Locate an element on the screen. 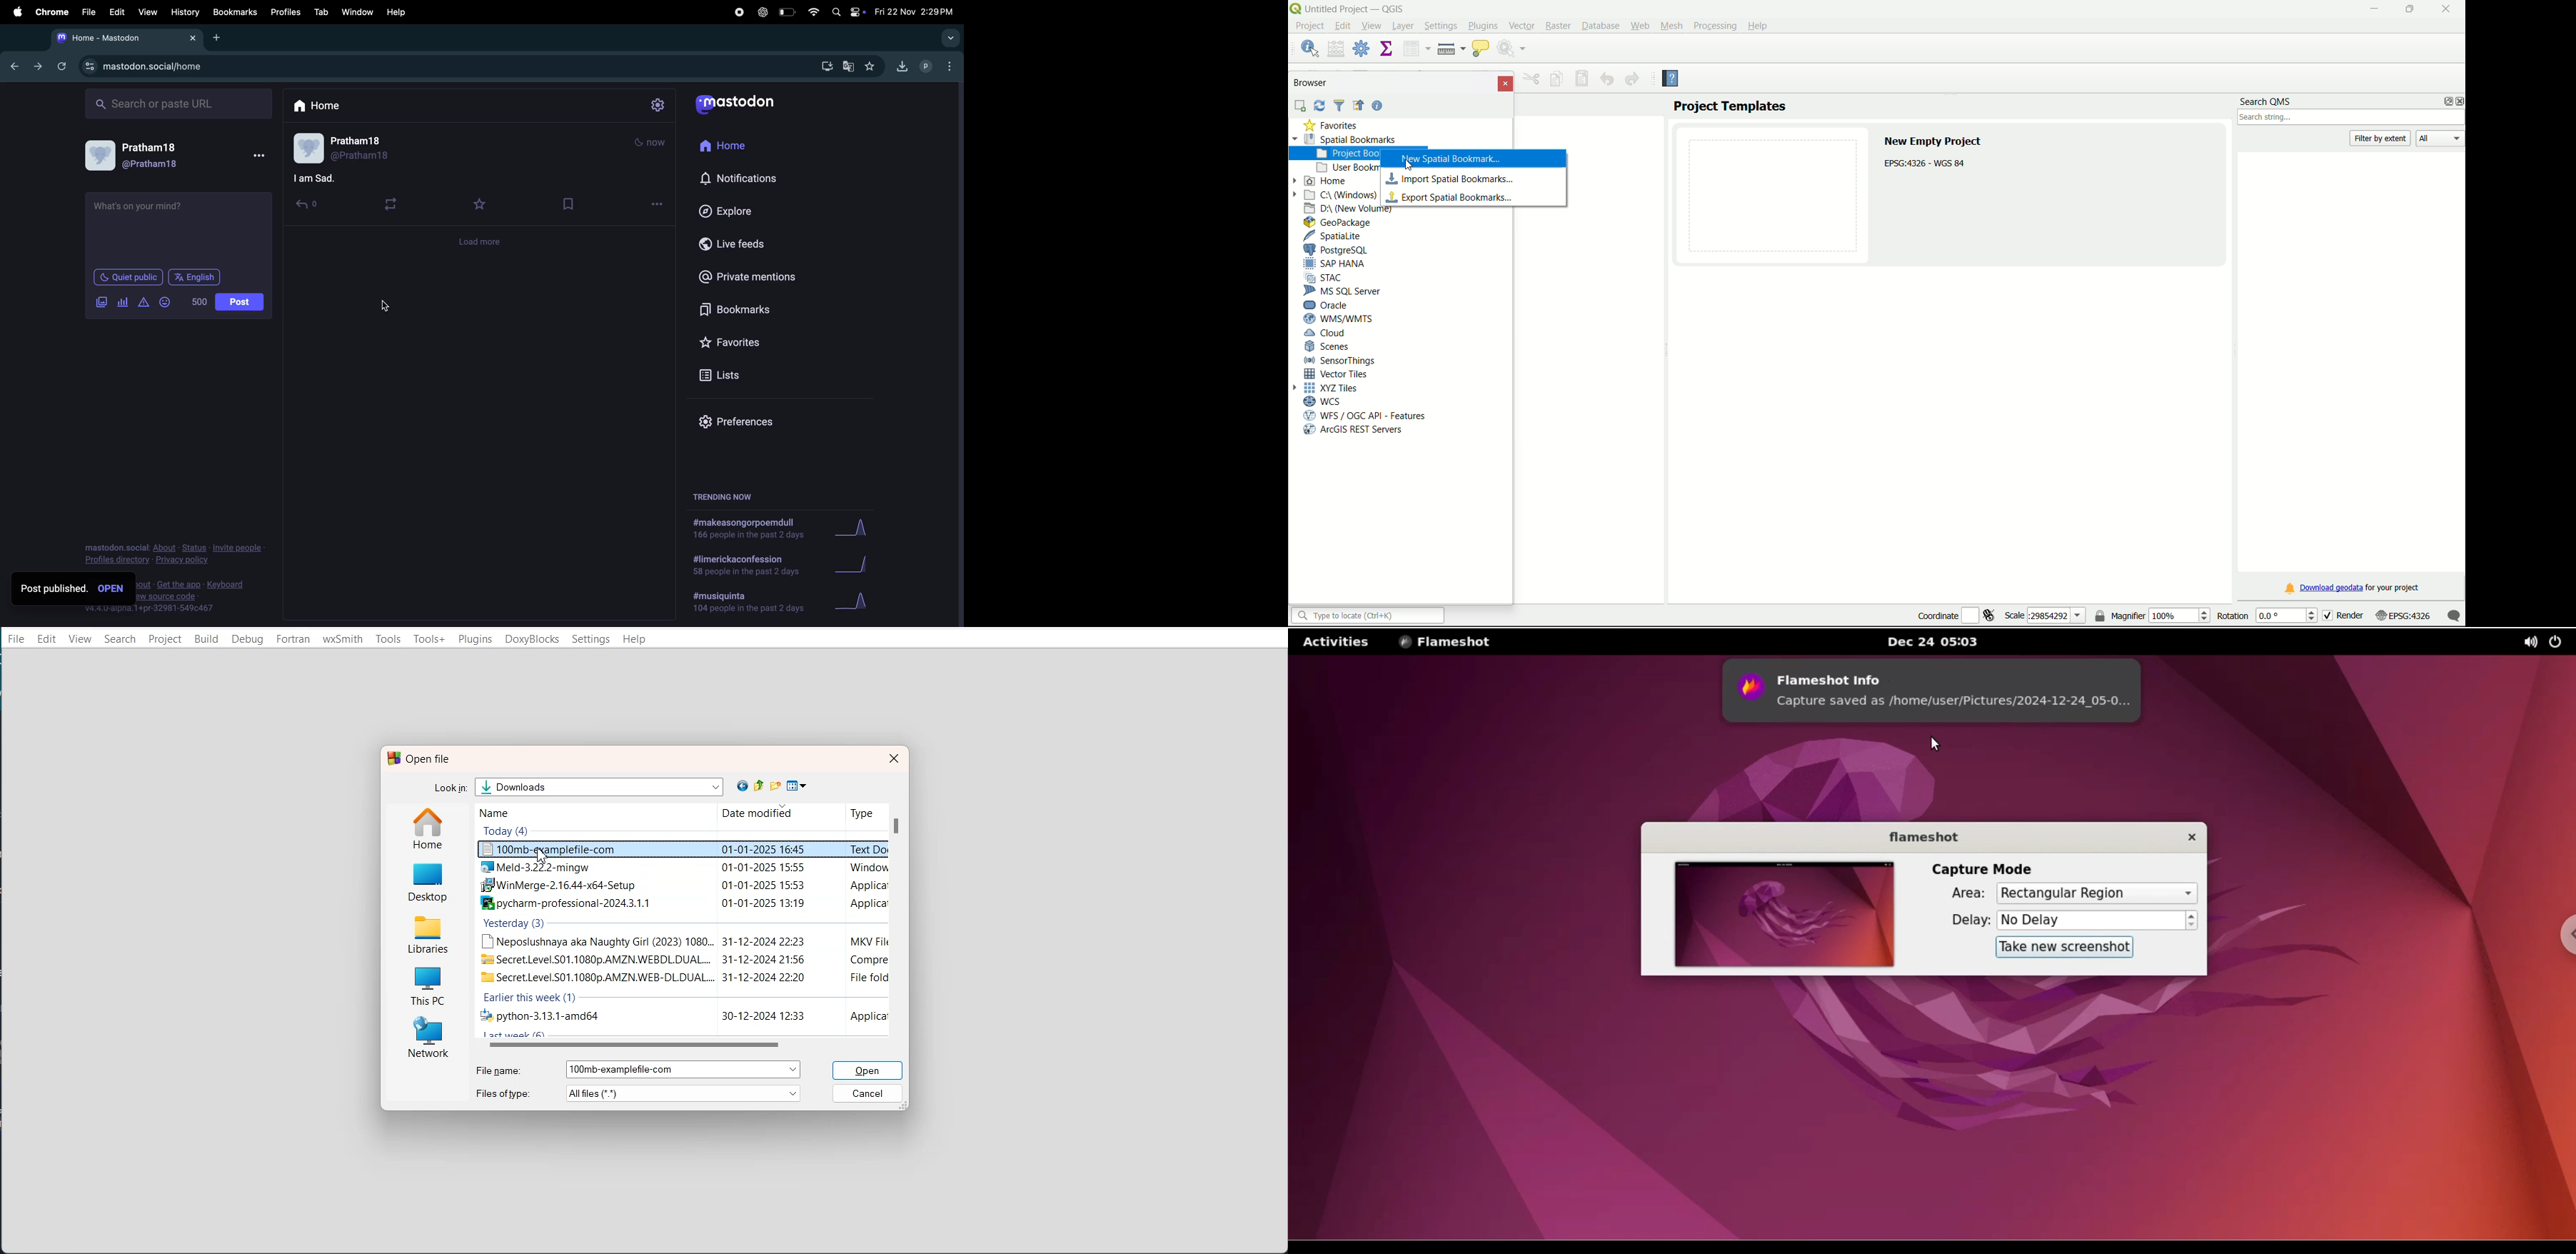 The image size is (2576, 1260). close tabs is located at coordinates (195, 39).